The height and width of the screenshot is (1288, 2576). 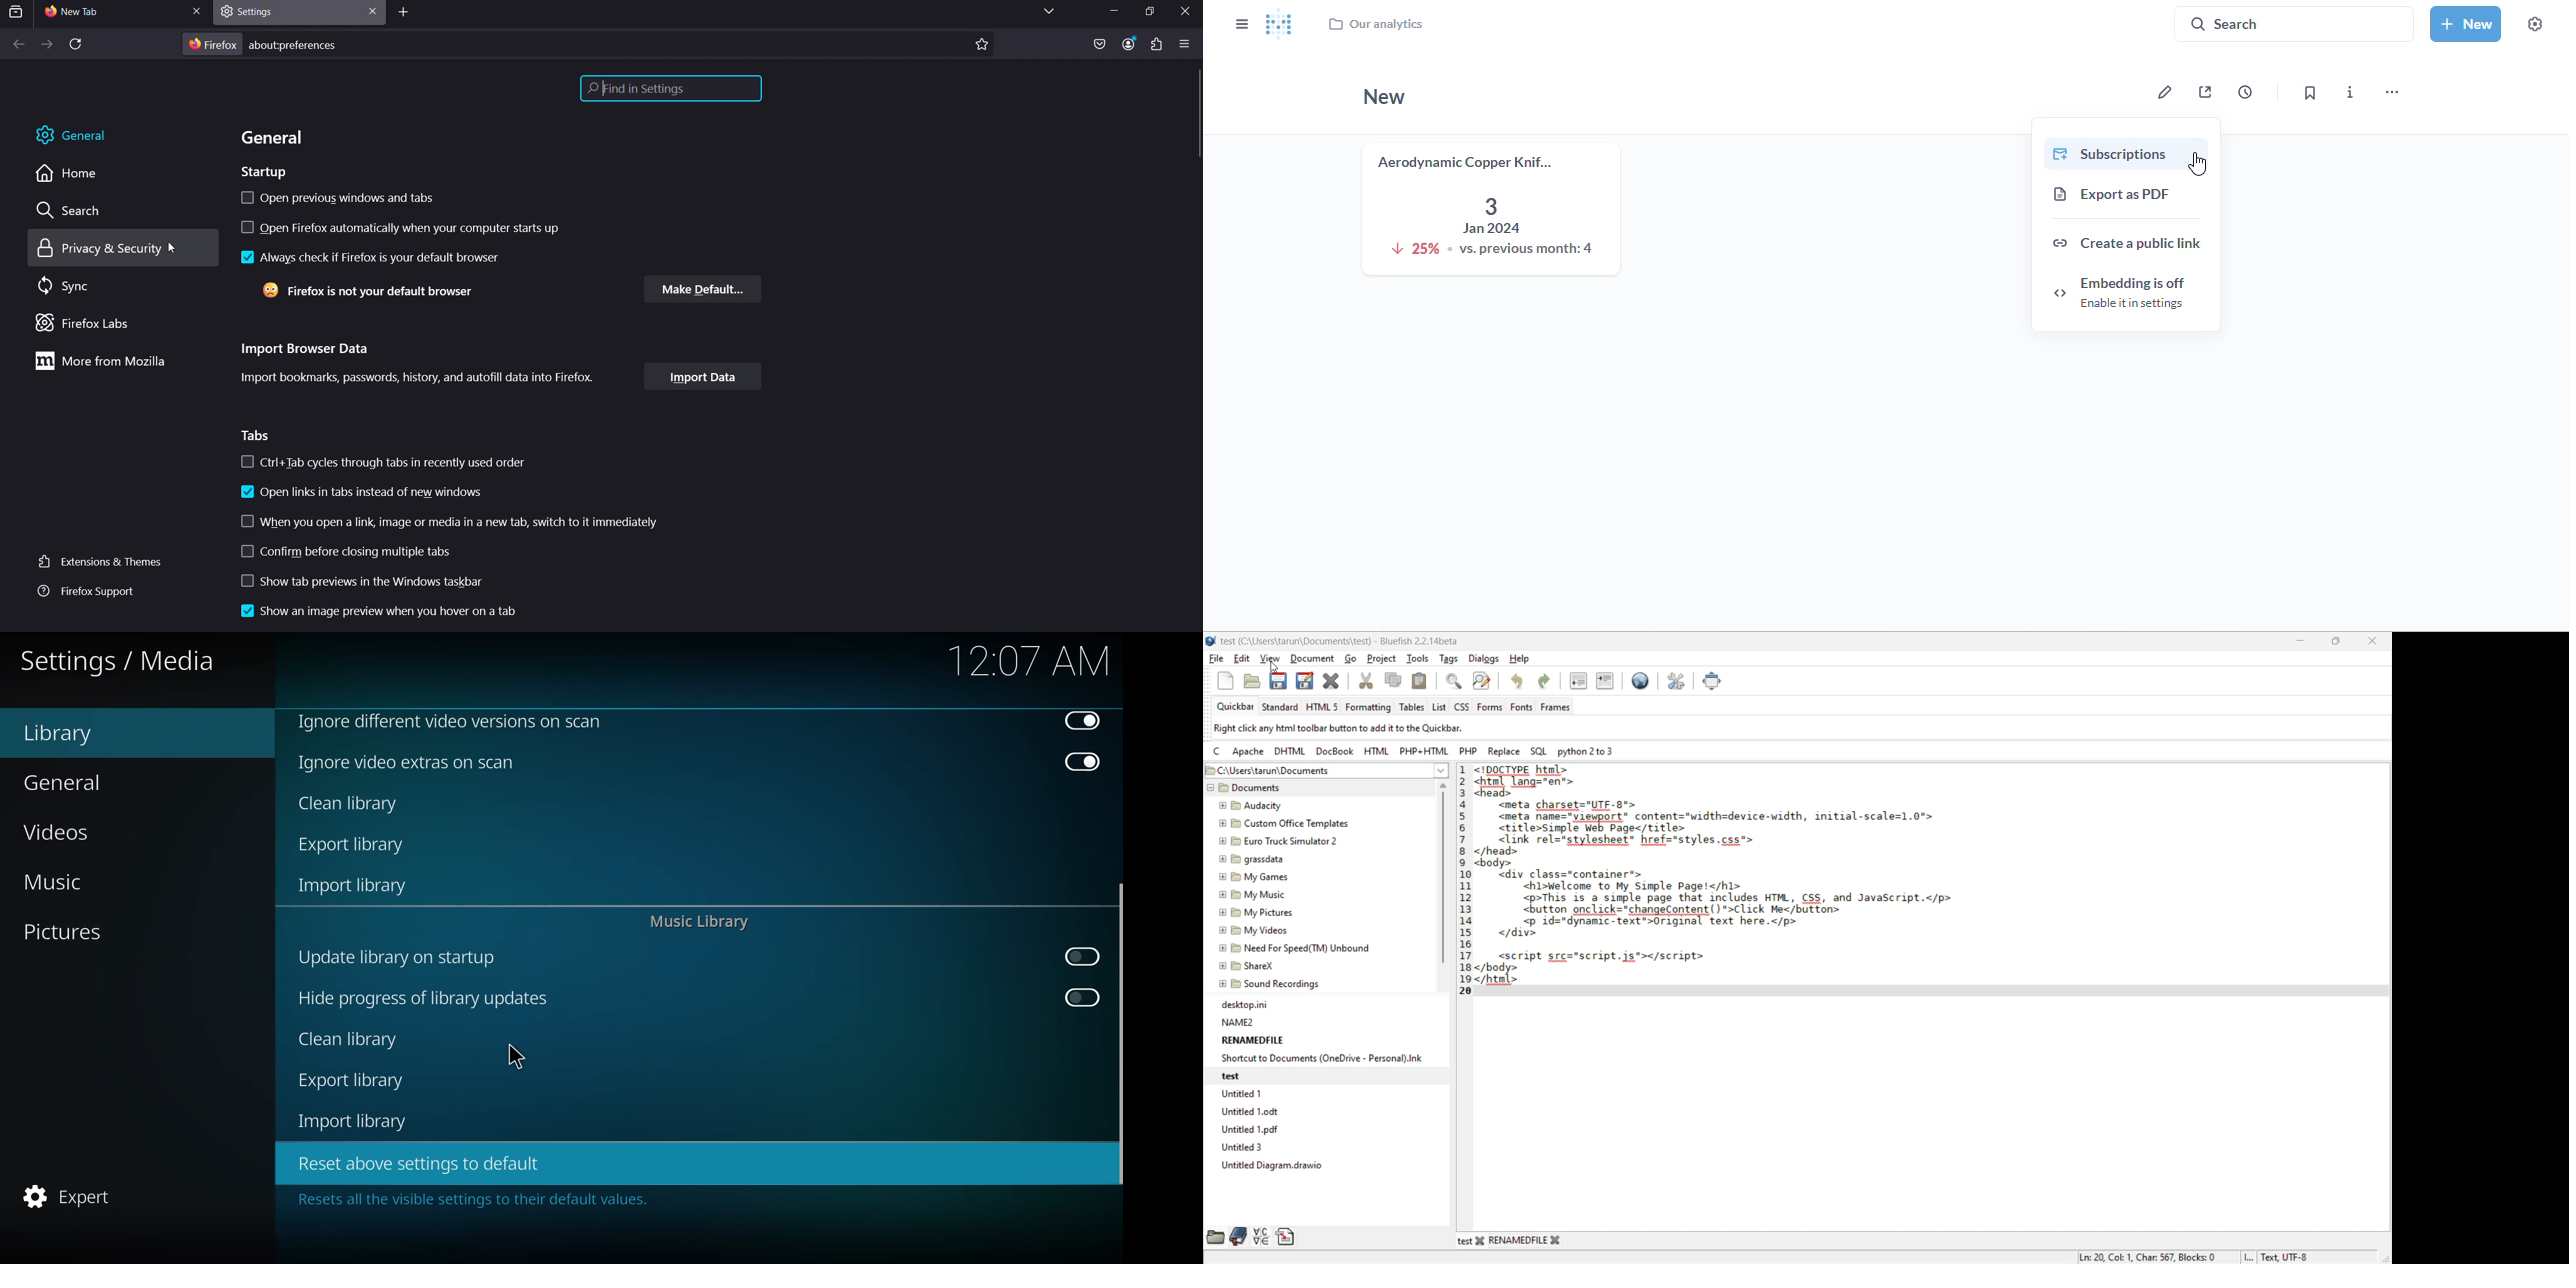 I want to click on extensions & themes, so click(x=97, y=561).